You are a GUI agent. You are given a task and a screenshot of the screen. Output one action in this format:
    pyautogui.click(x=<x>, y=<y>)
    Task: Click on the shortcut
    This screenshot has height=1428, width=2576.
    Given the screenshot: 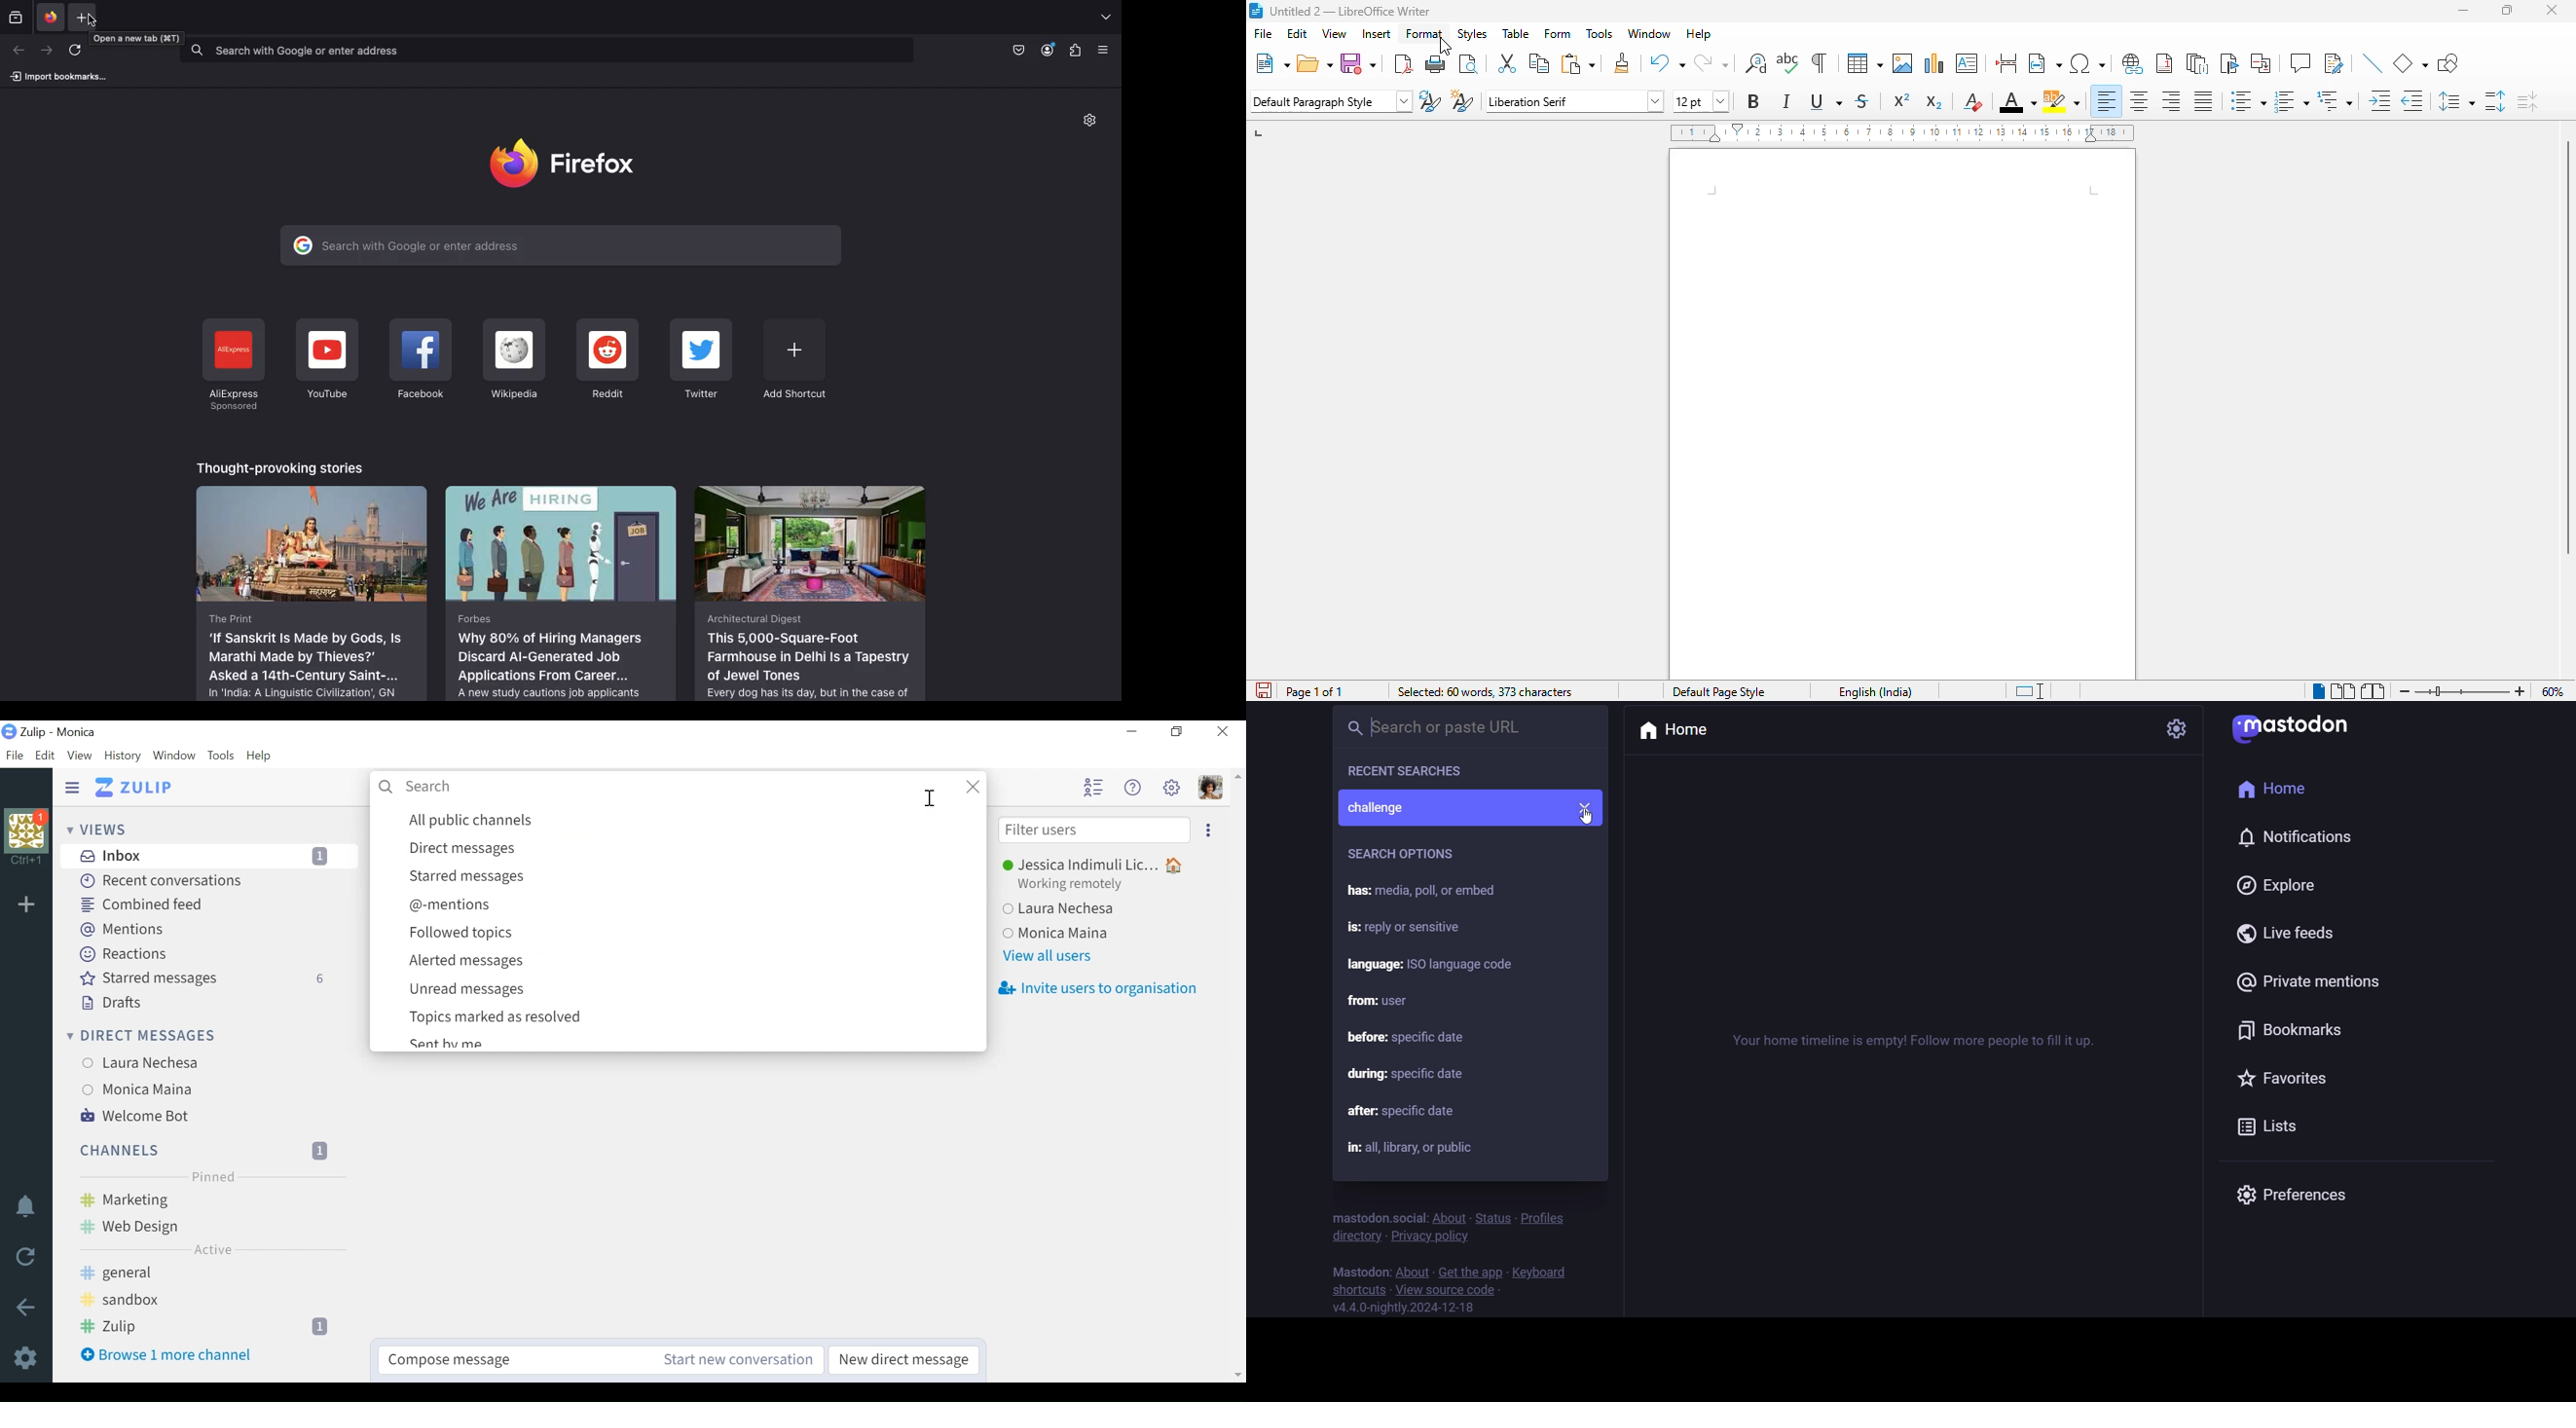 What is the action you would take?
    pyautogui.click(x=1359, y=1291)
    